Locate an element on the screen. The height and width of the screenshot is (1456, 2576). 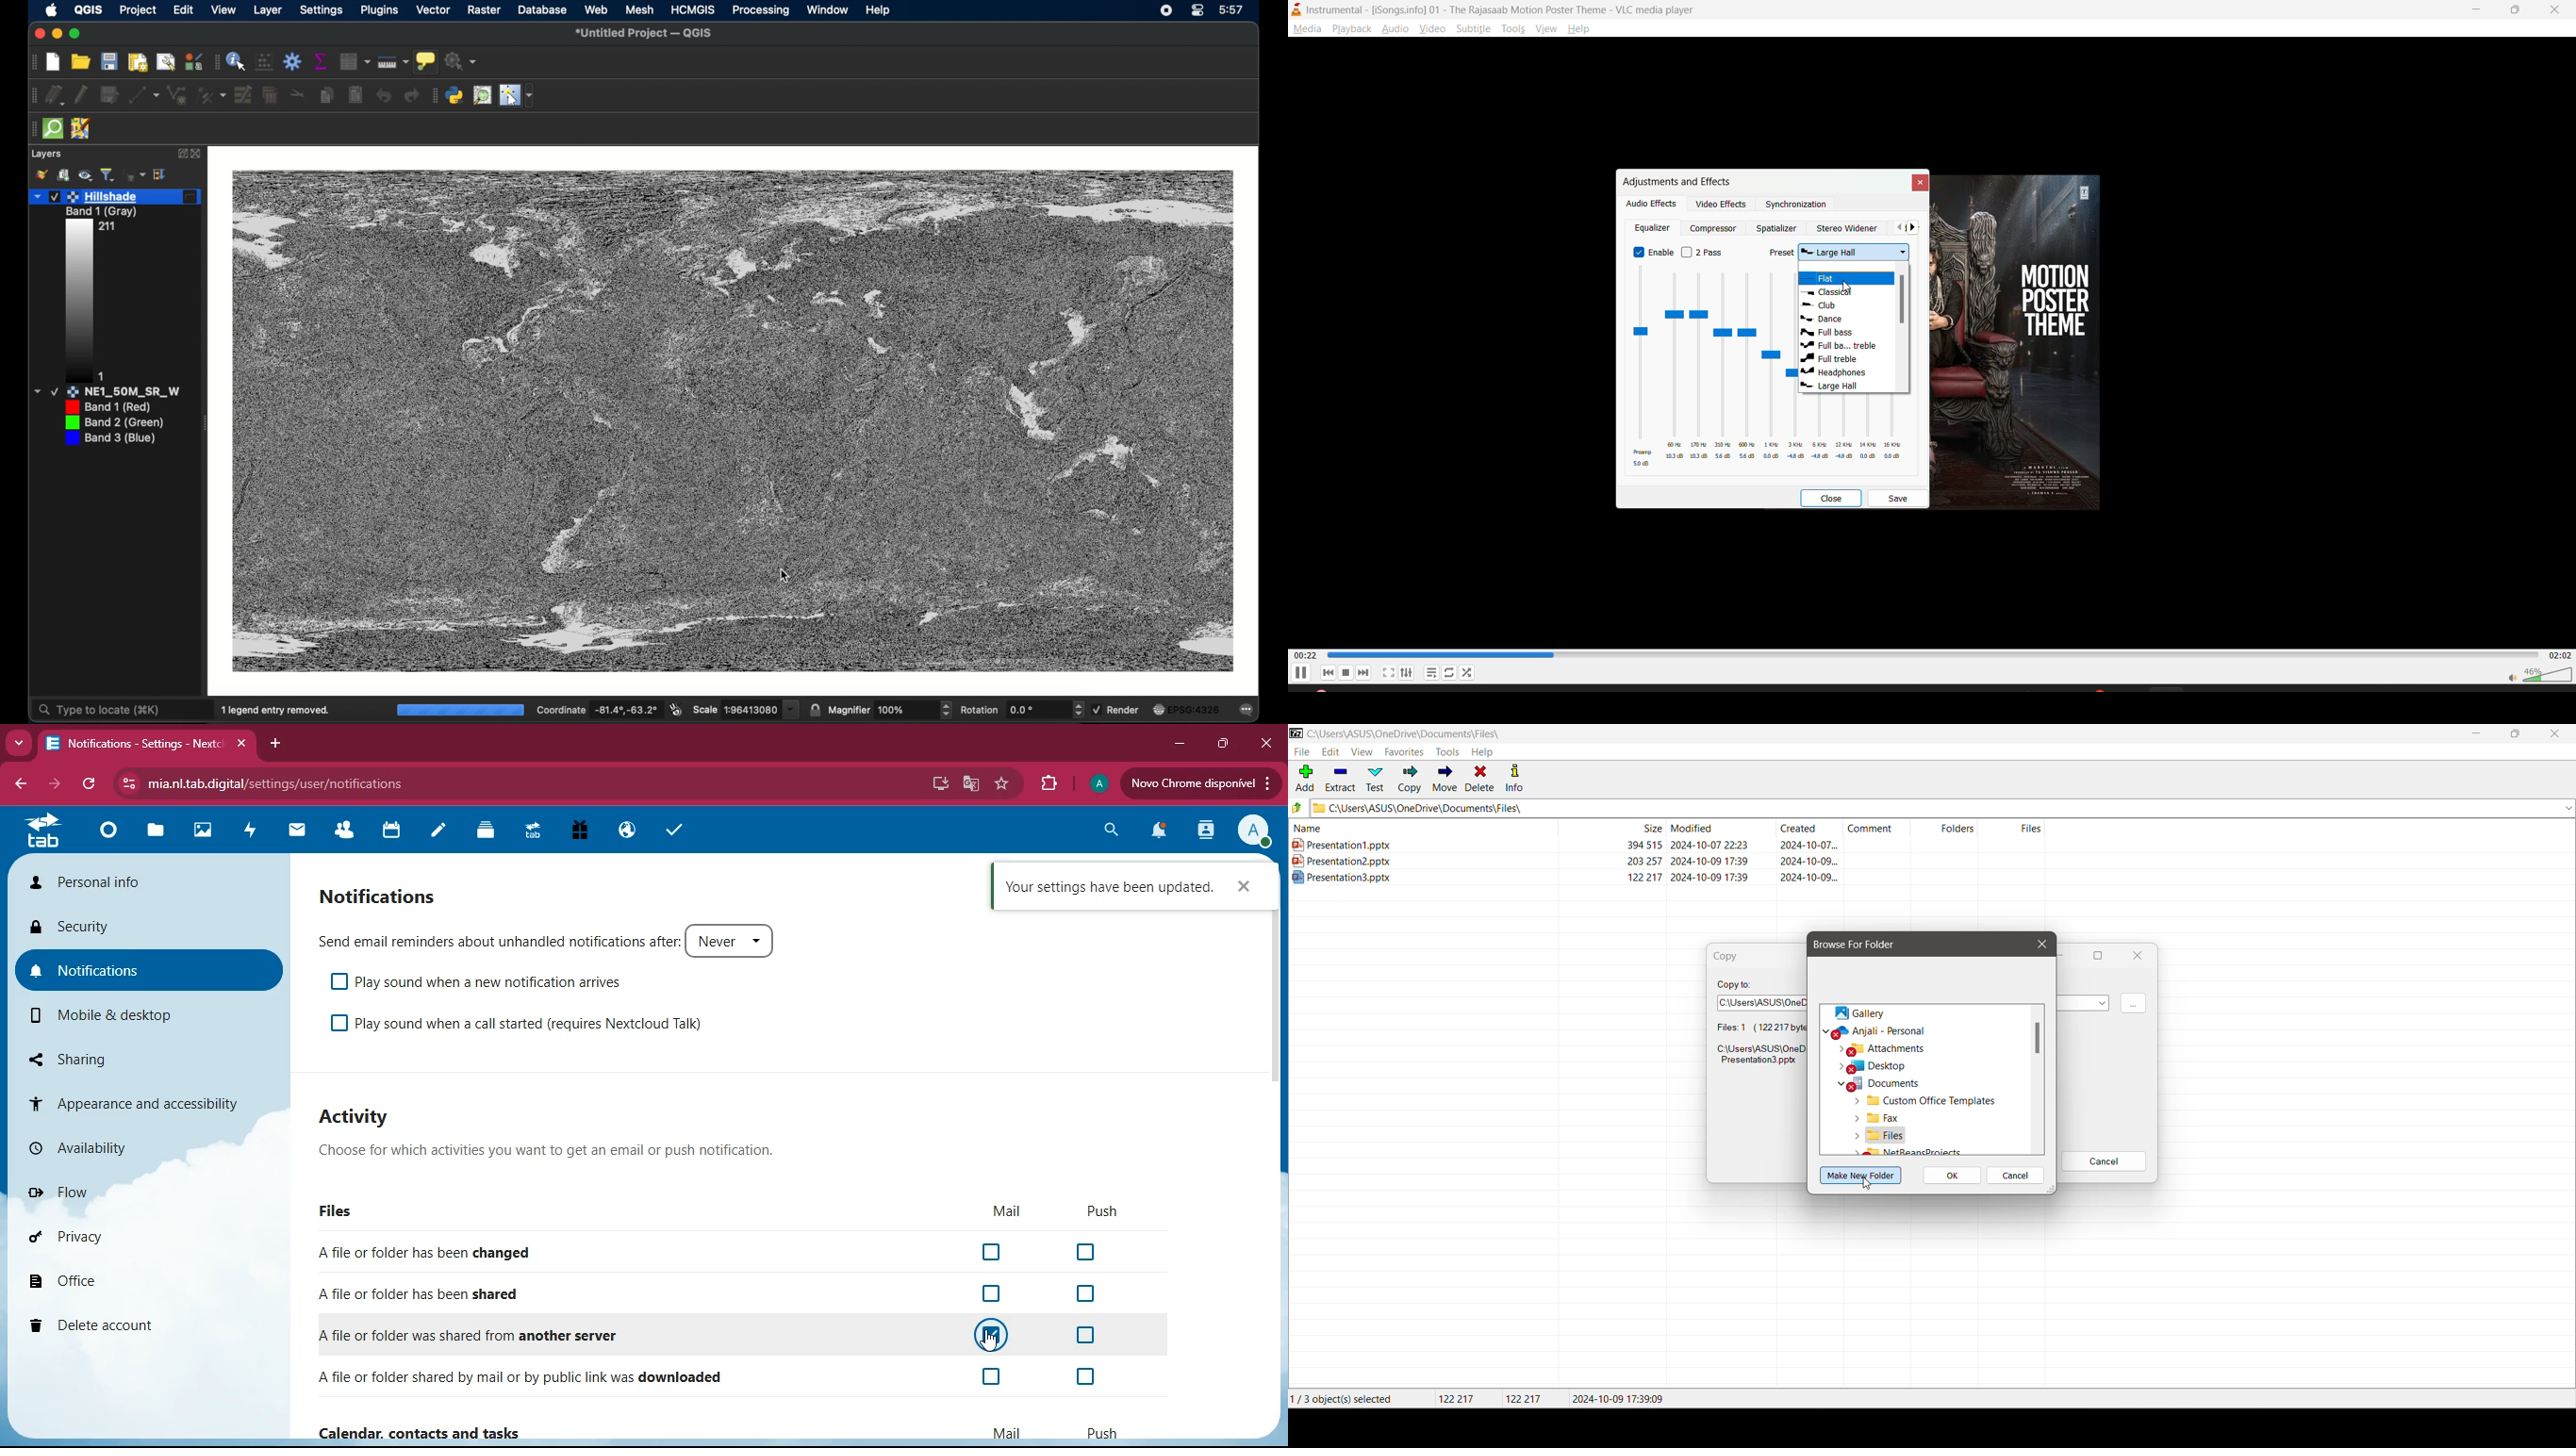
close is located at coordinates (1917, 181).